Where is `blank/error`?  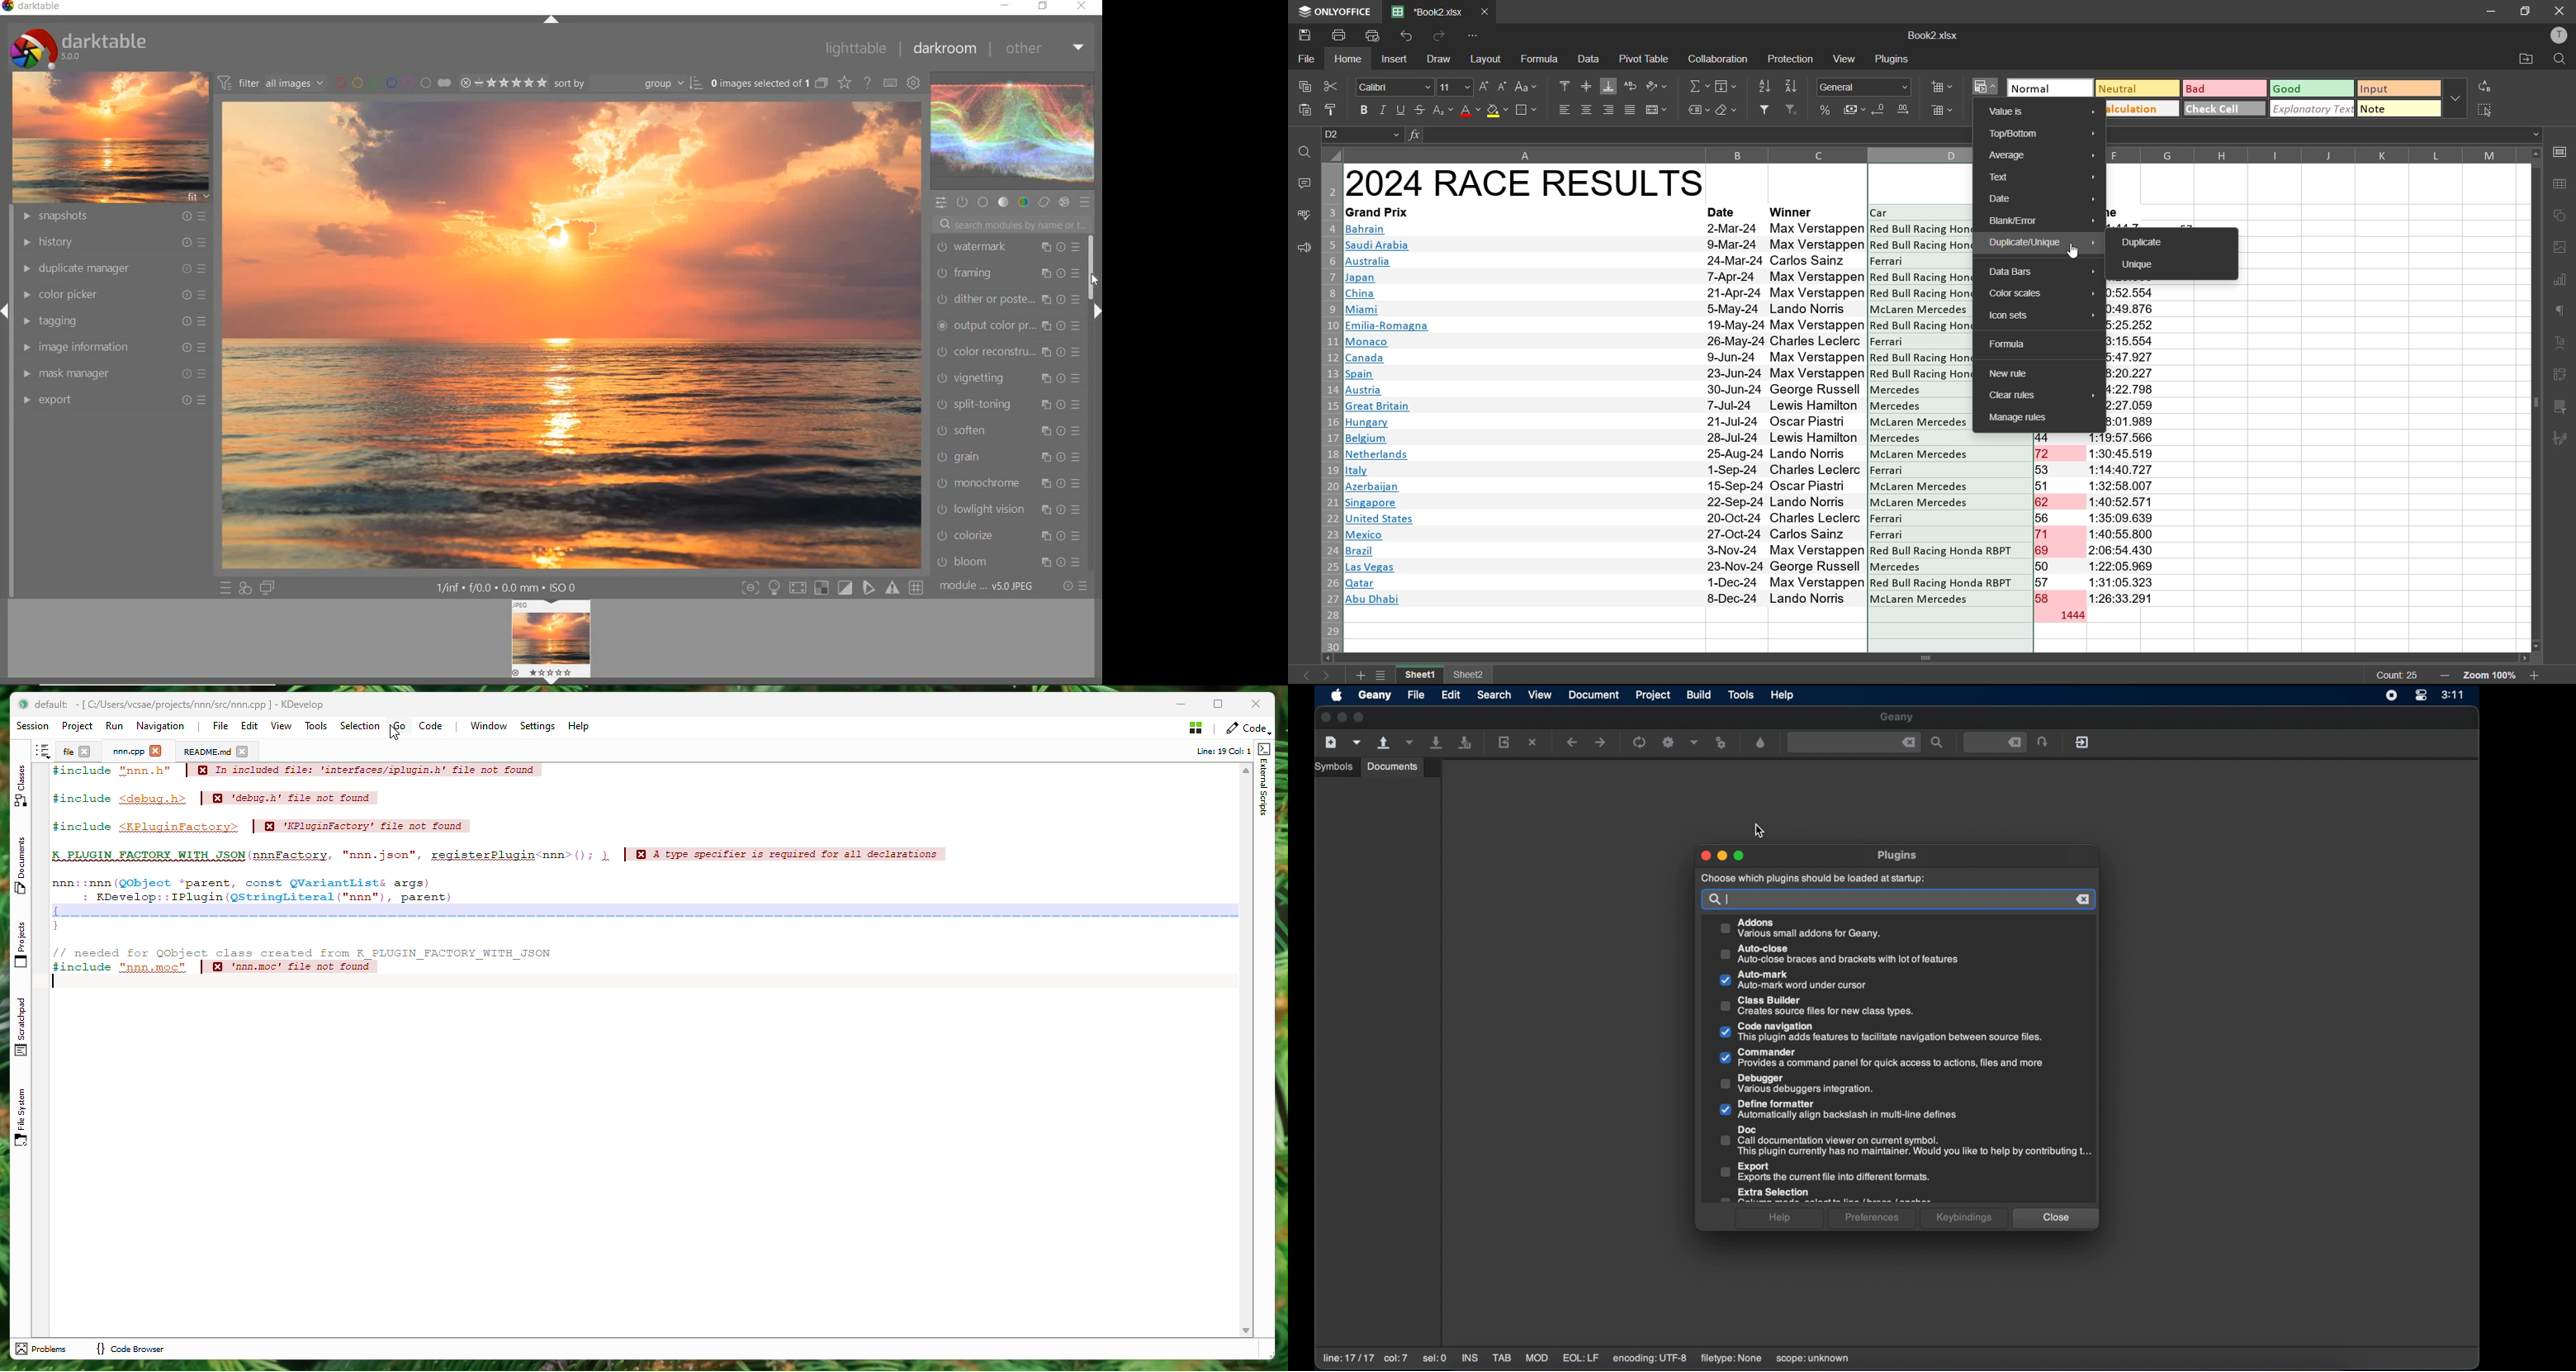
blank/error is located at coordinates (2042, 221).